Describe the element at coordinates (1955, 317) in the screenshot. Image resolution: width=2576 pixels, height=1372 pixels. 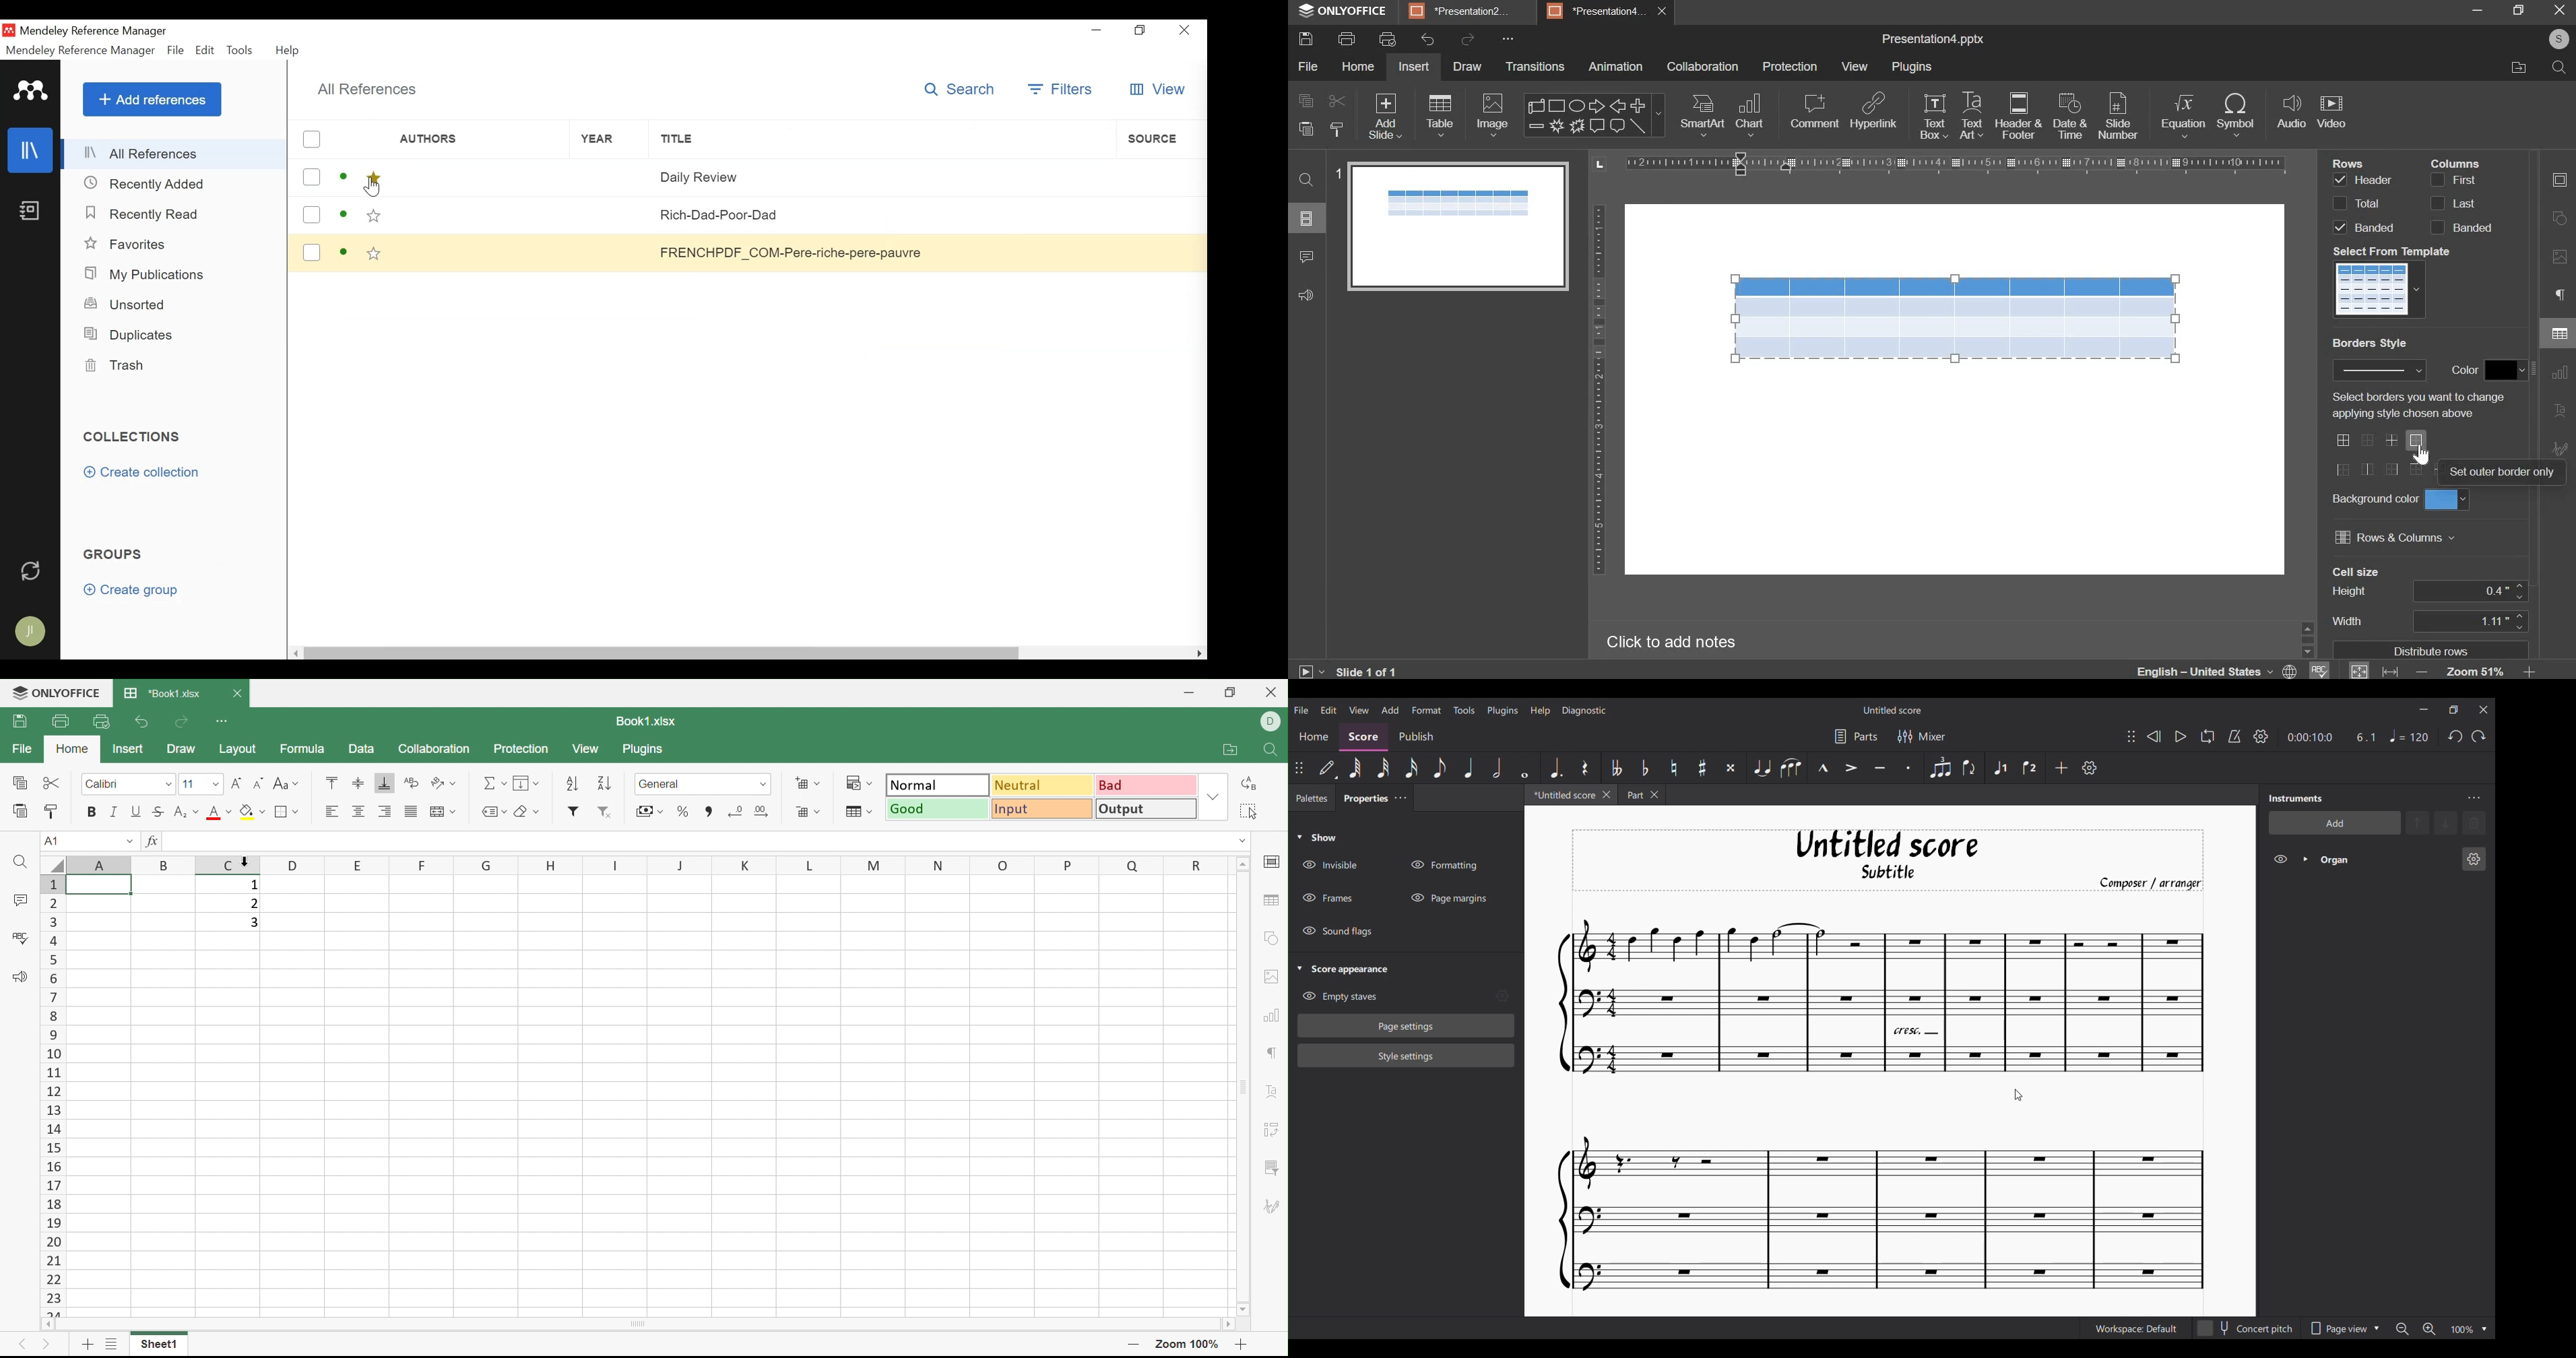
I see `table` at that location.